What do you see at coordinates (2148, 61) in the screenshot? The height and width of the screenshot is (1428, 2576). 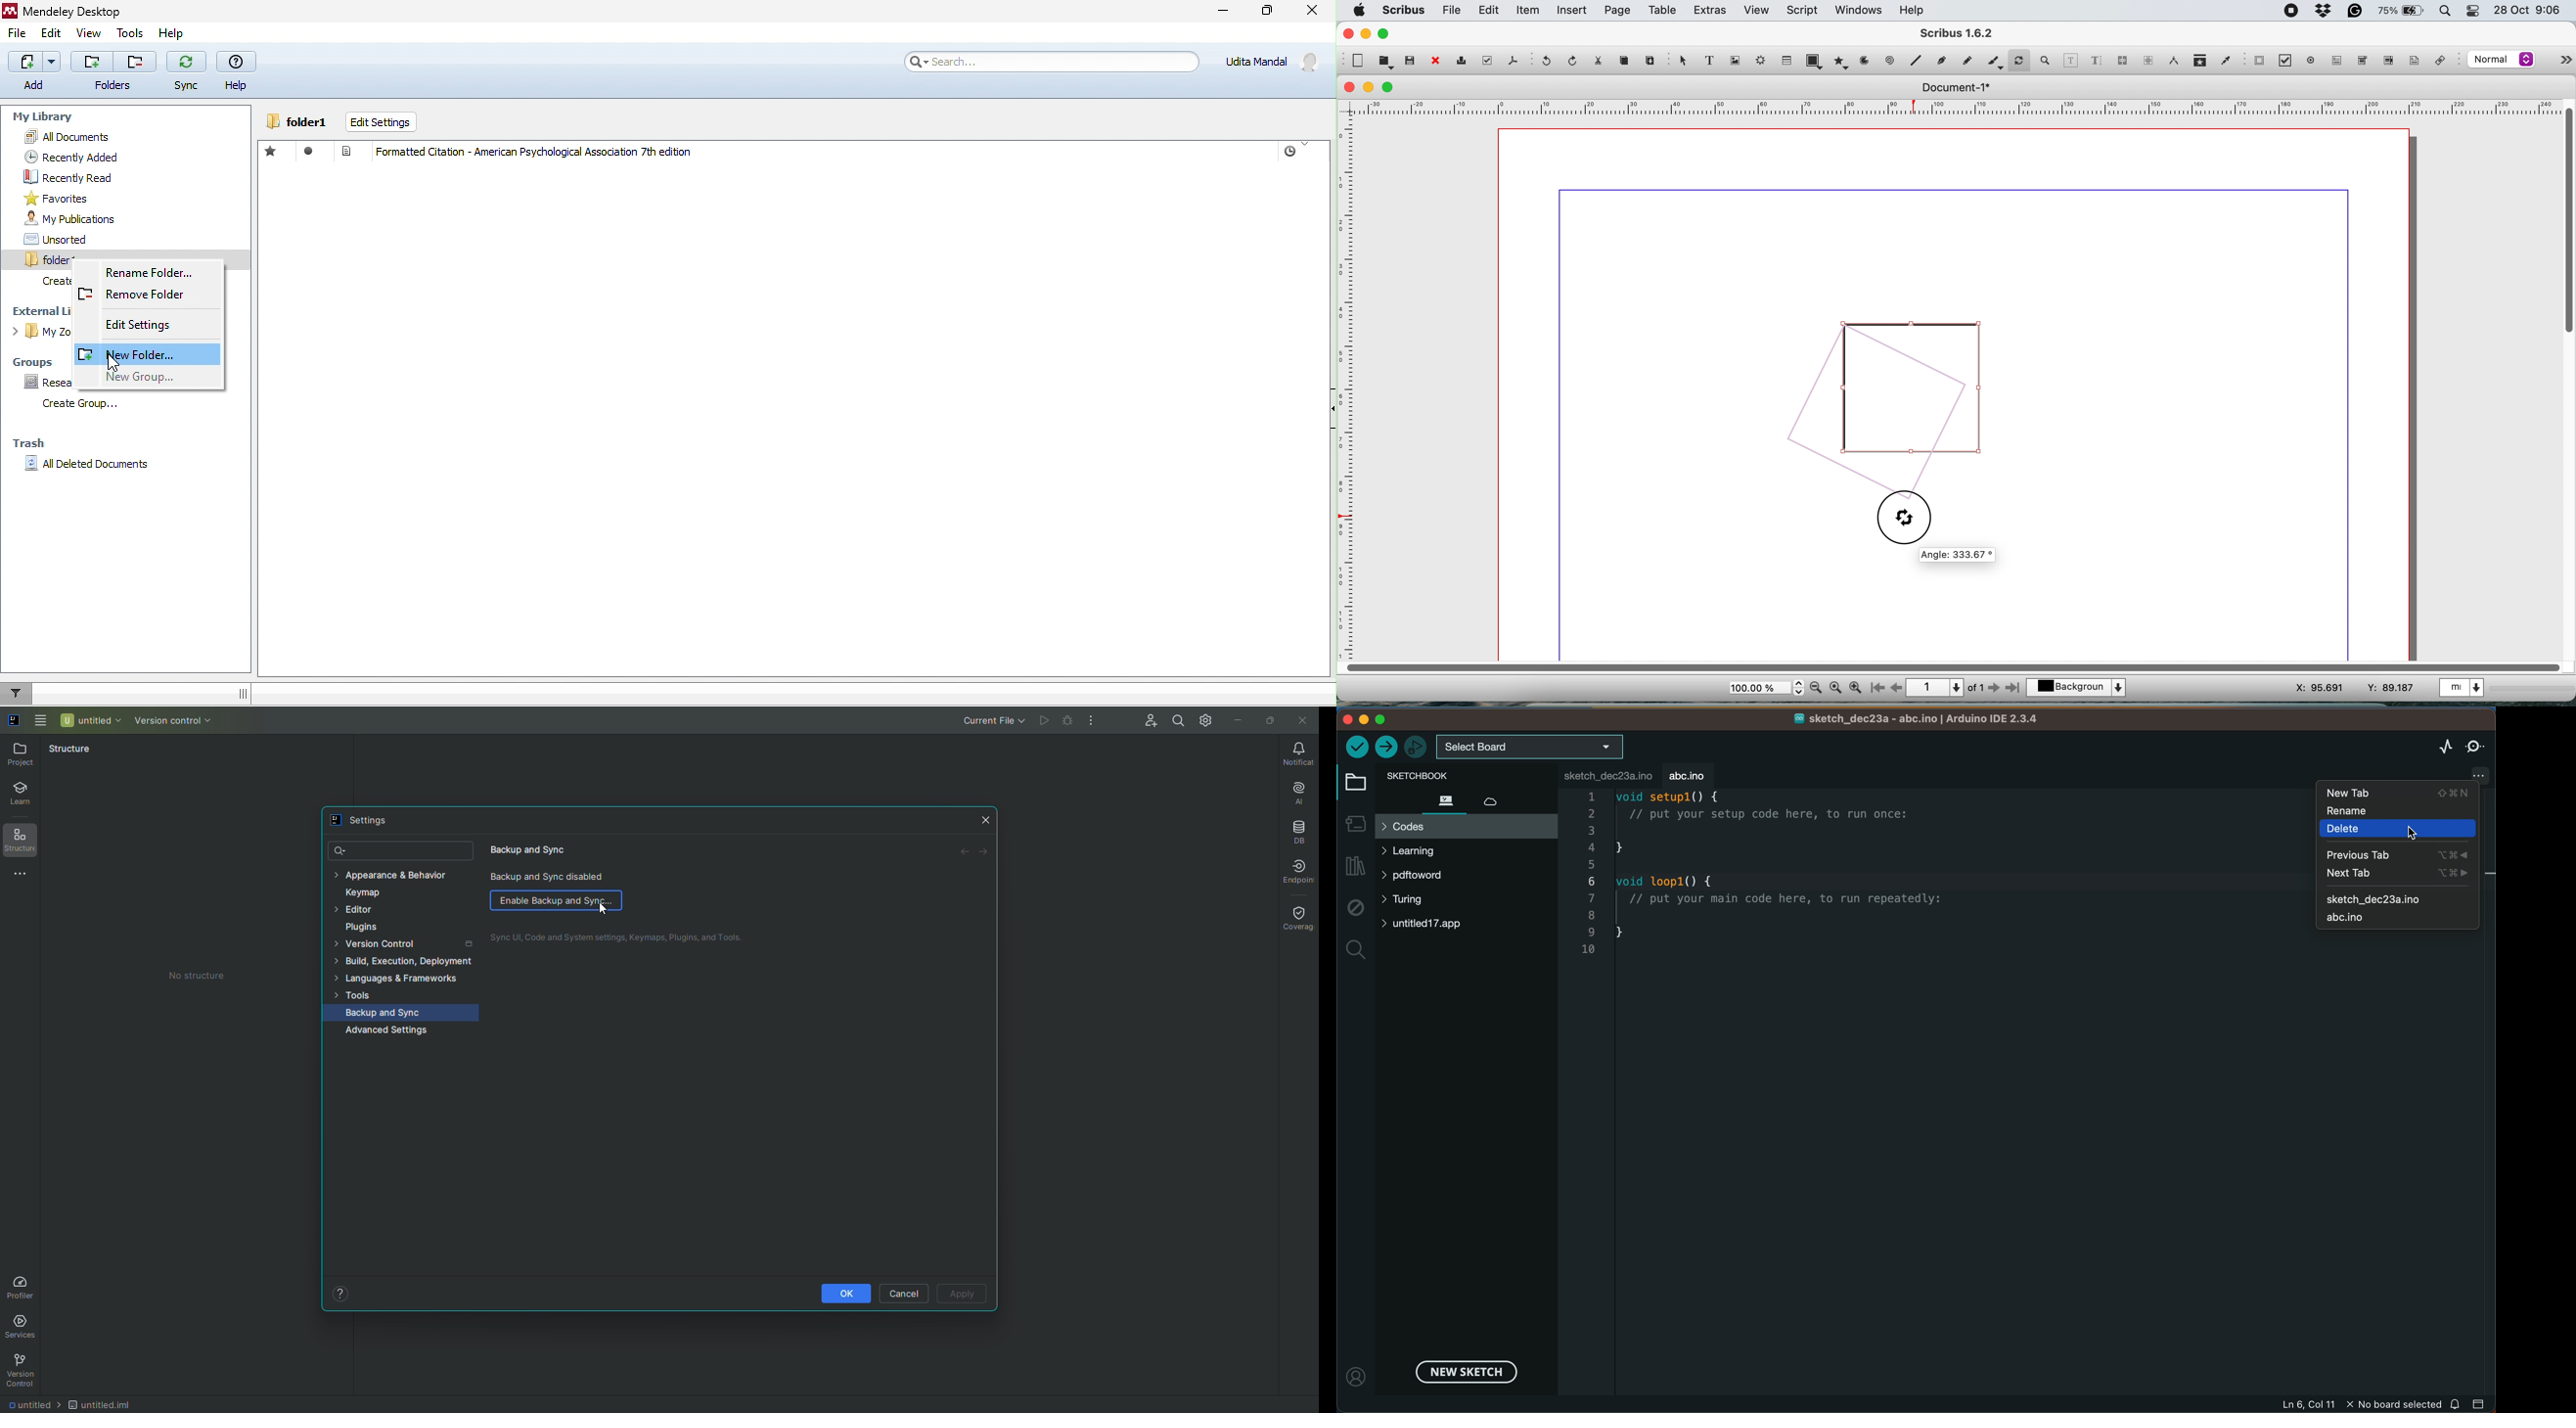 I see `unlink text frames` at bounding box center [2148, 61].